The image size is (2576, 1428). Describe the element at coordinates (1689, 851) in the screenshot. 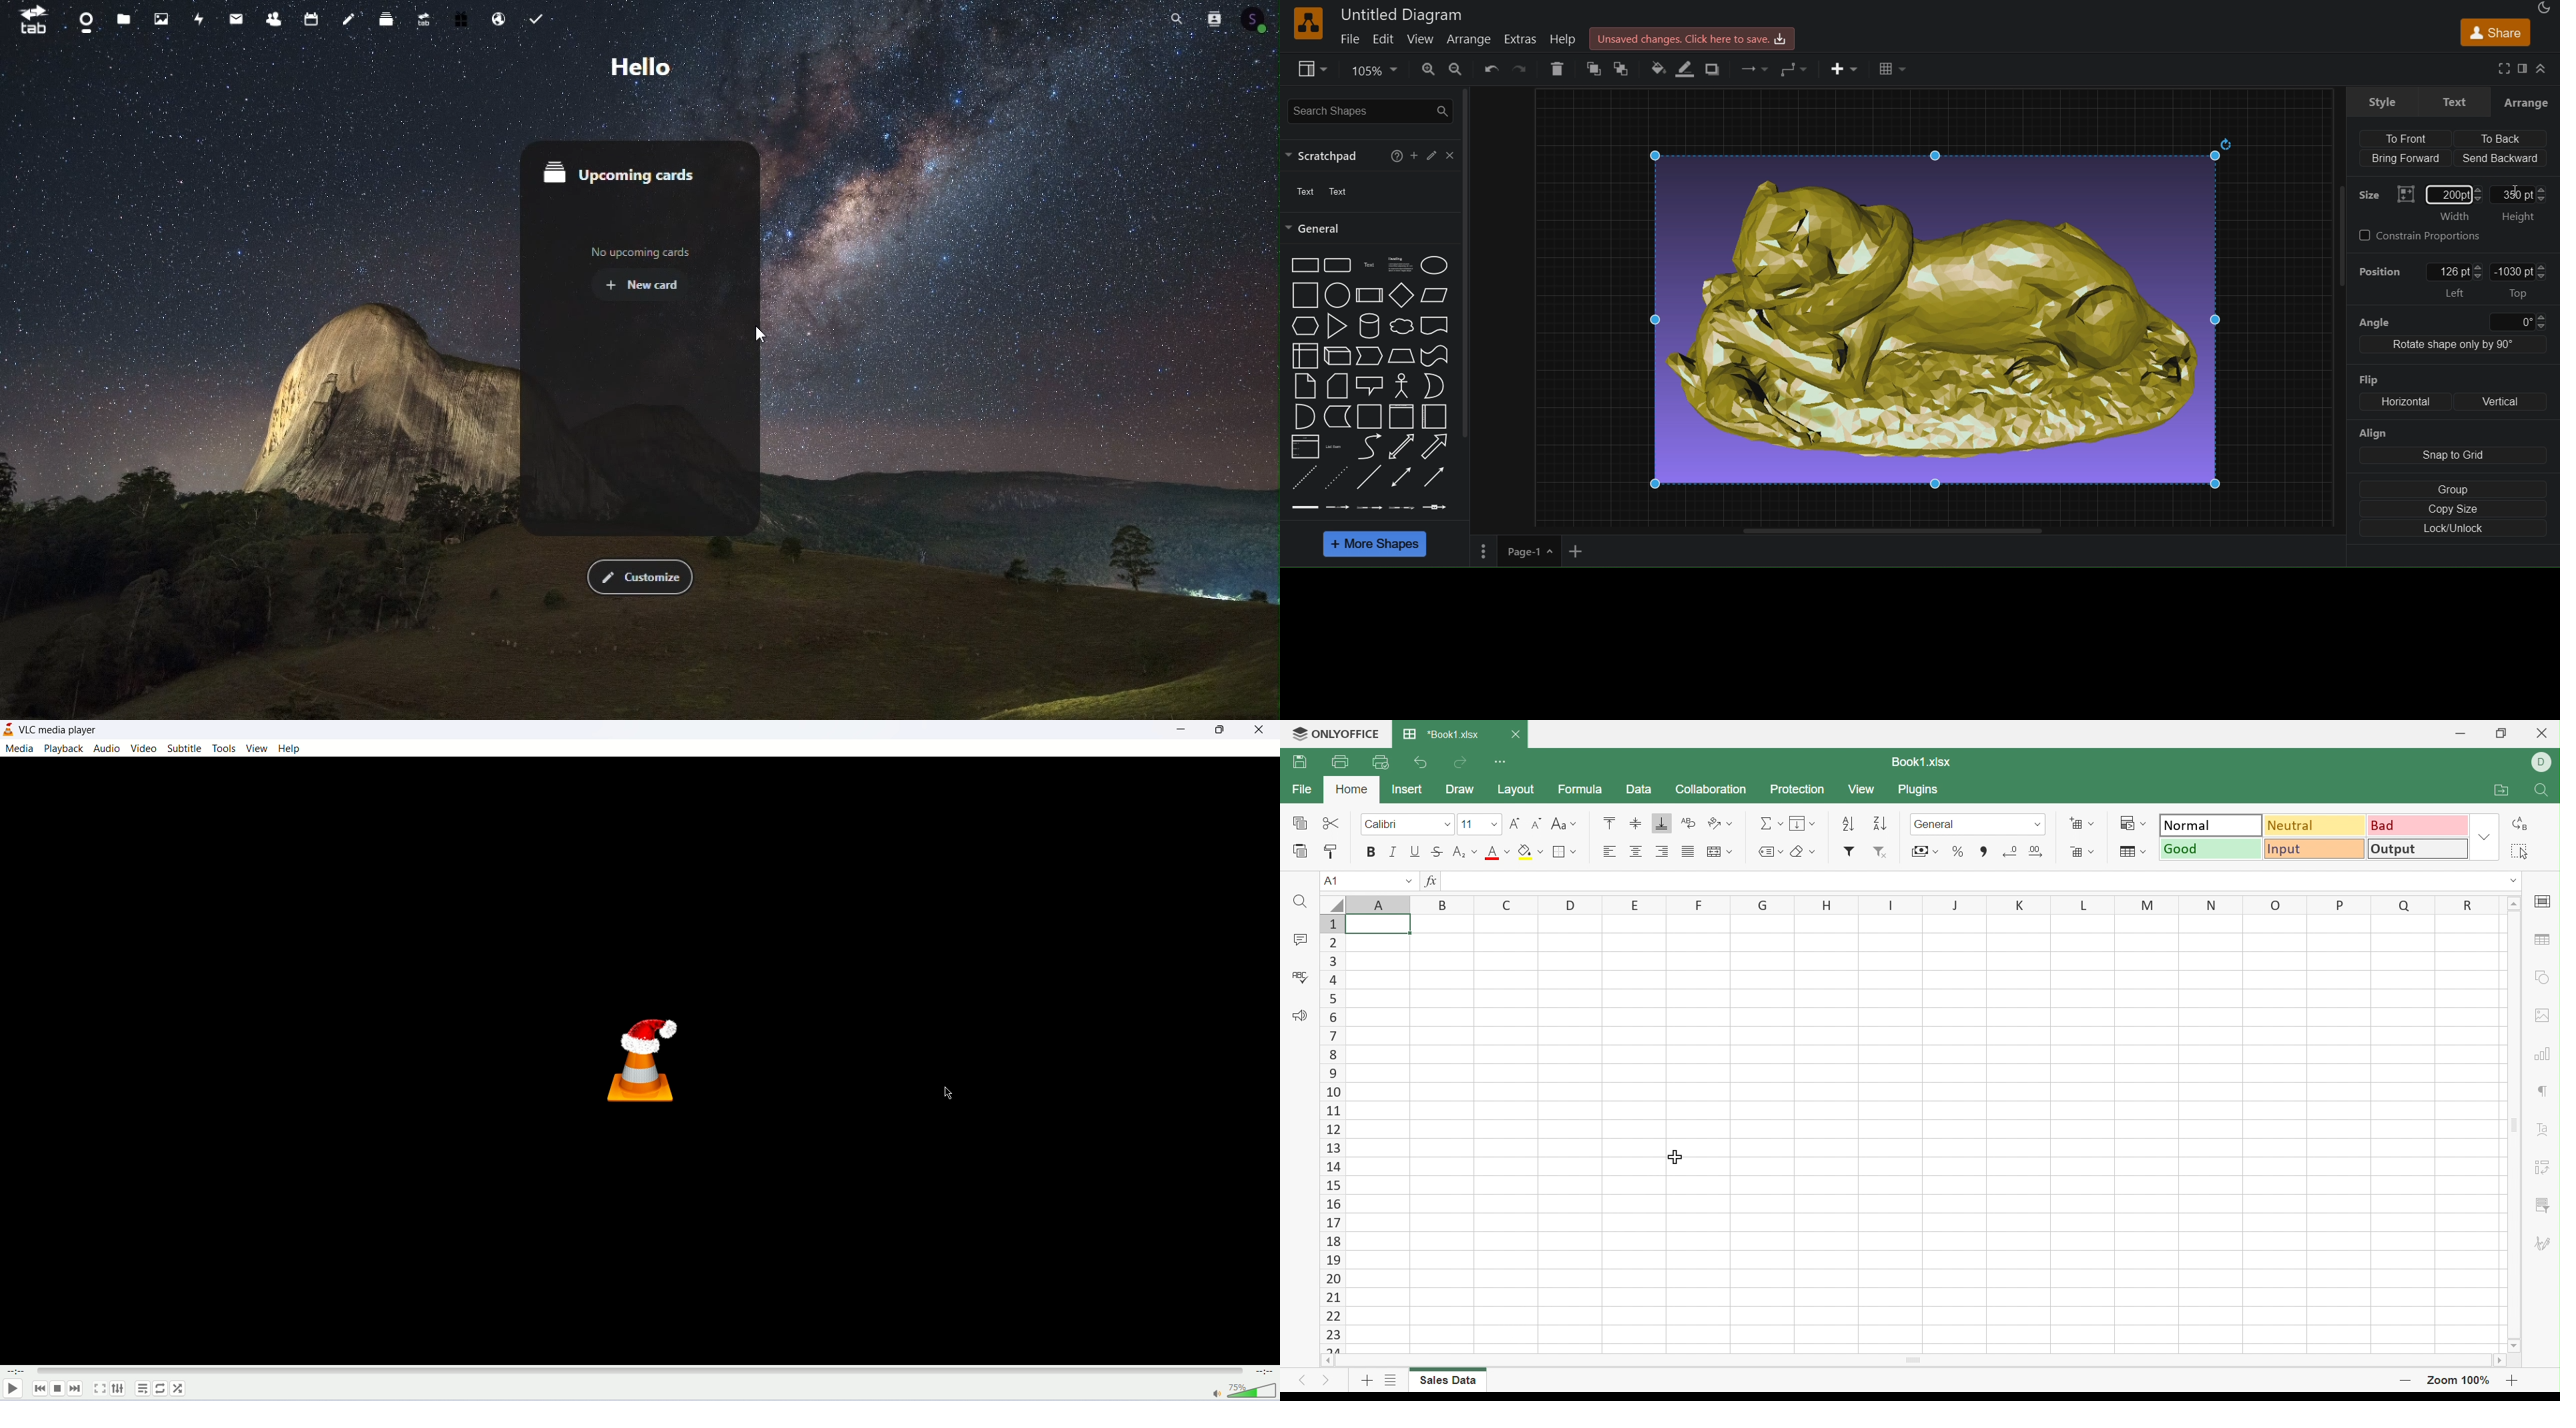

I see `Justifies` at that location.